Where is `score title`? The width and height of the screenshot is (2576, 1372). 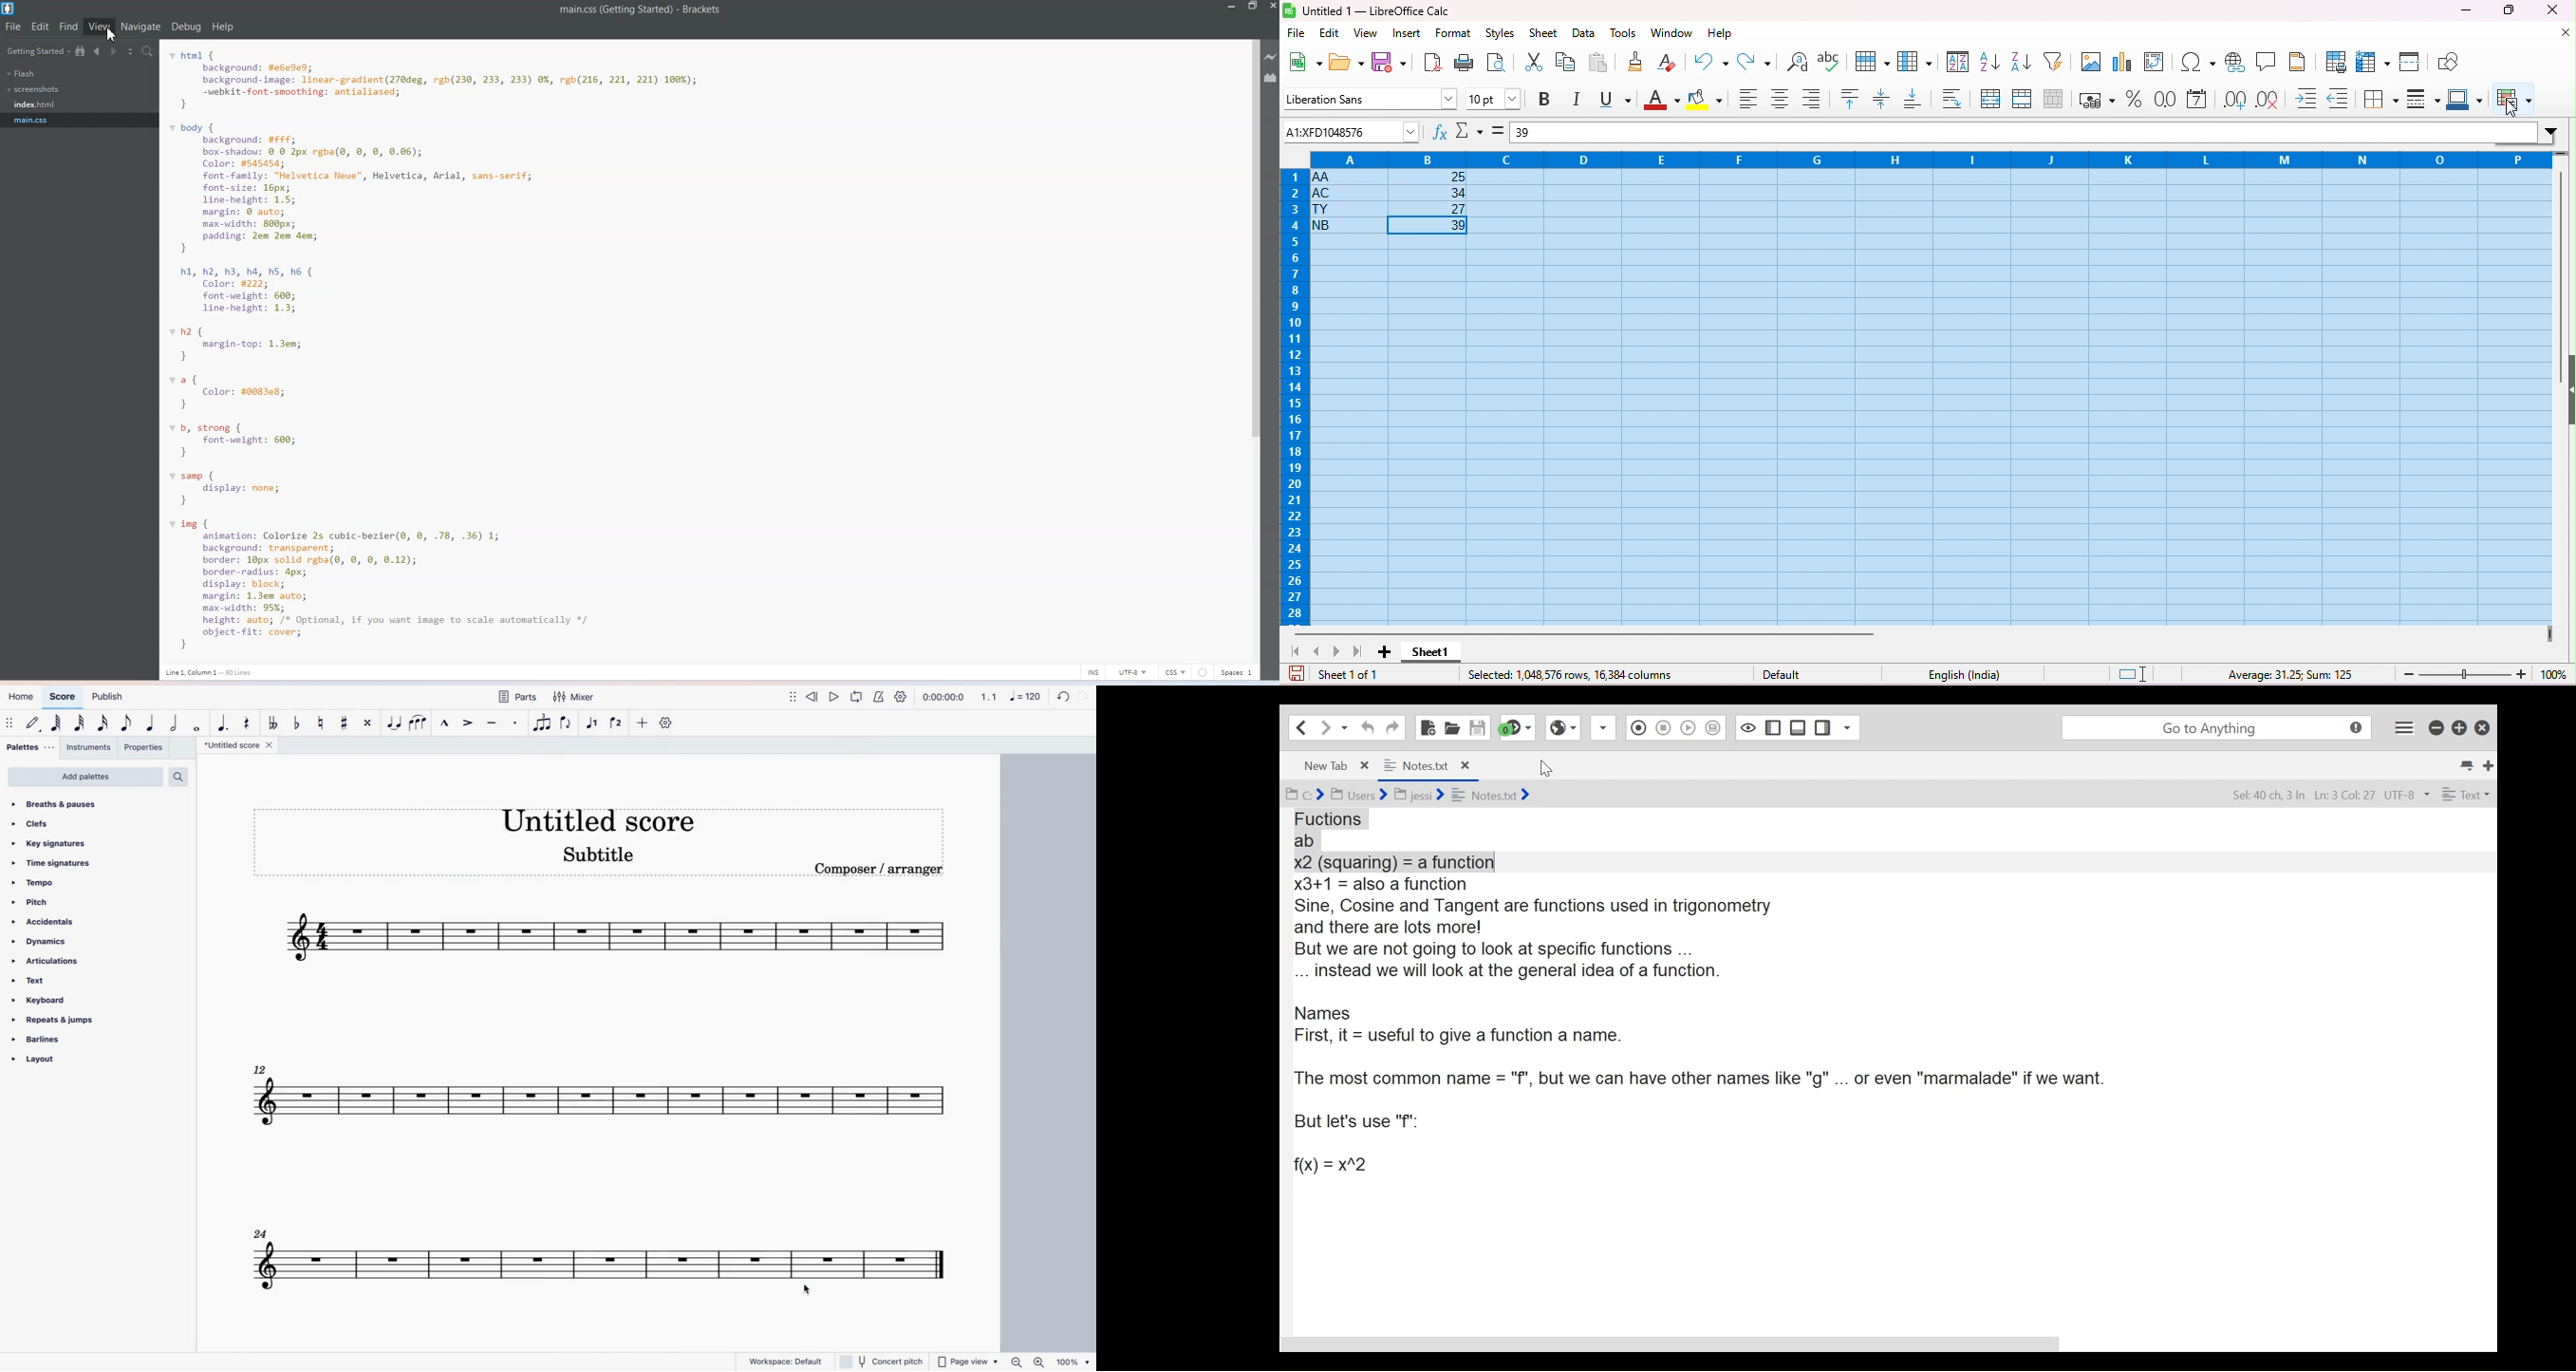 score title is located at coordinates (603, 813).